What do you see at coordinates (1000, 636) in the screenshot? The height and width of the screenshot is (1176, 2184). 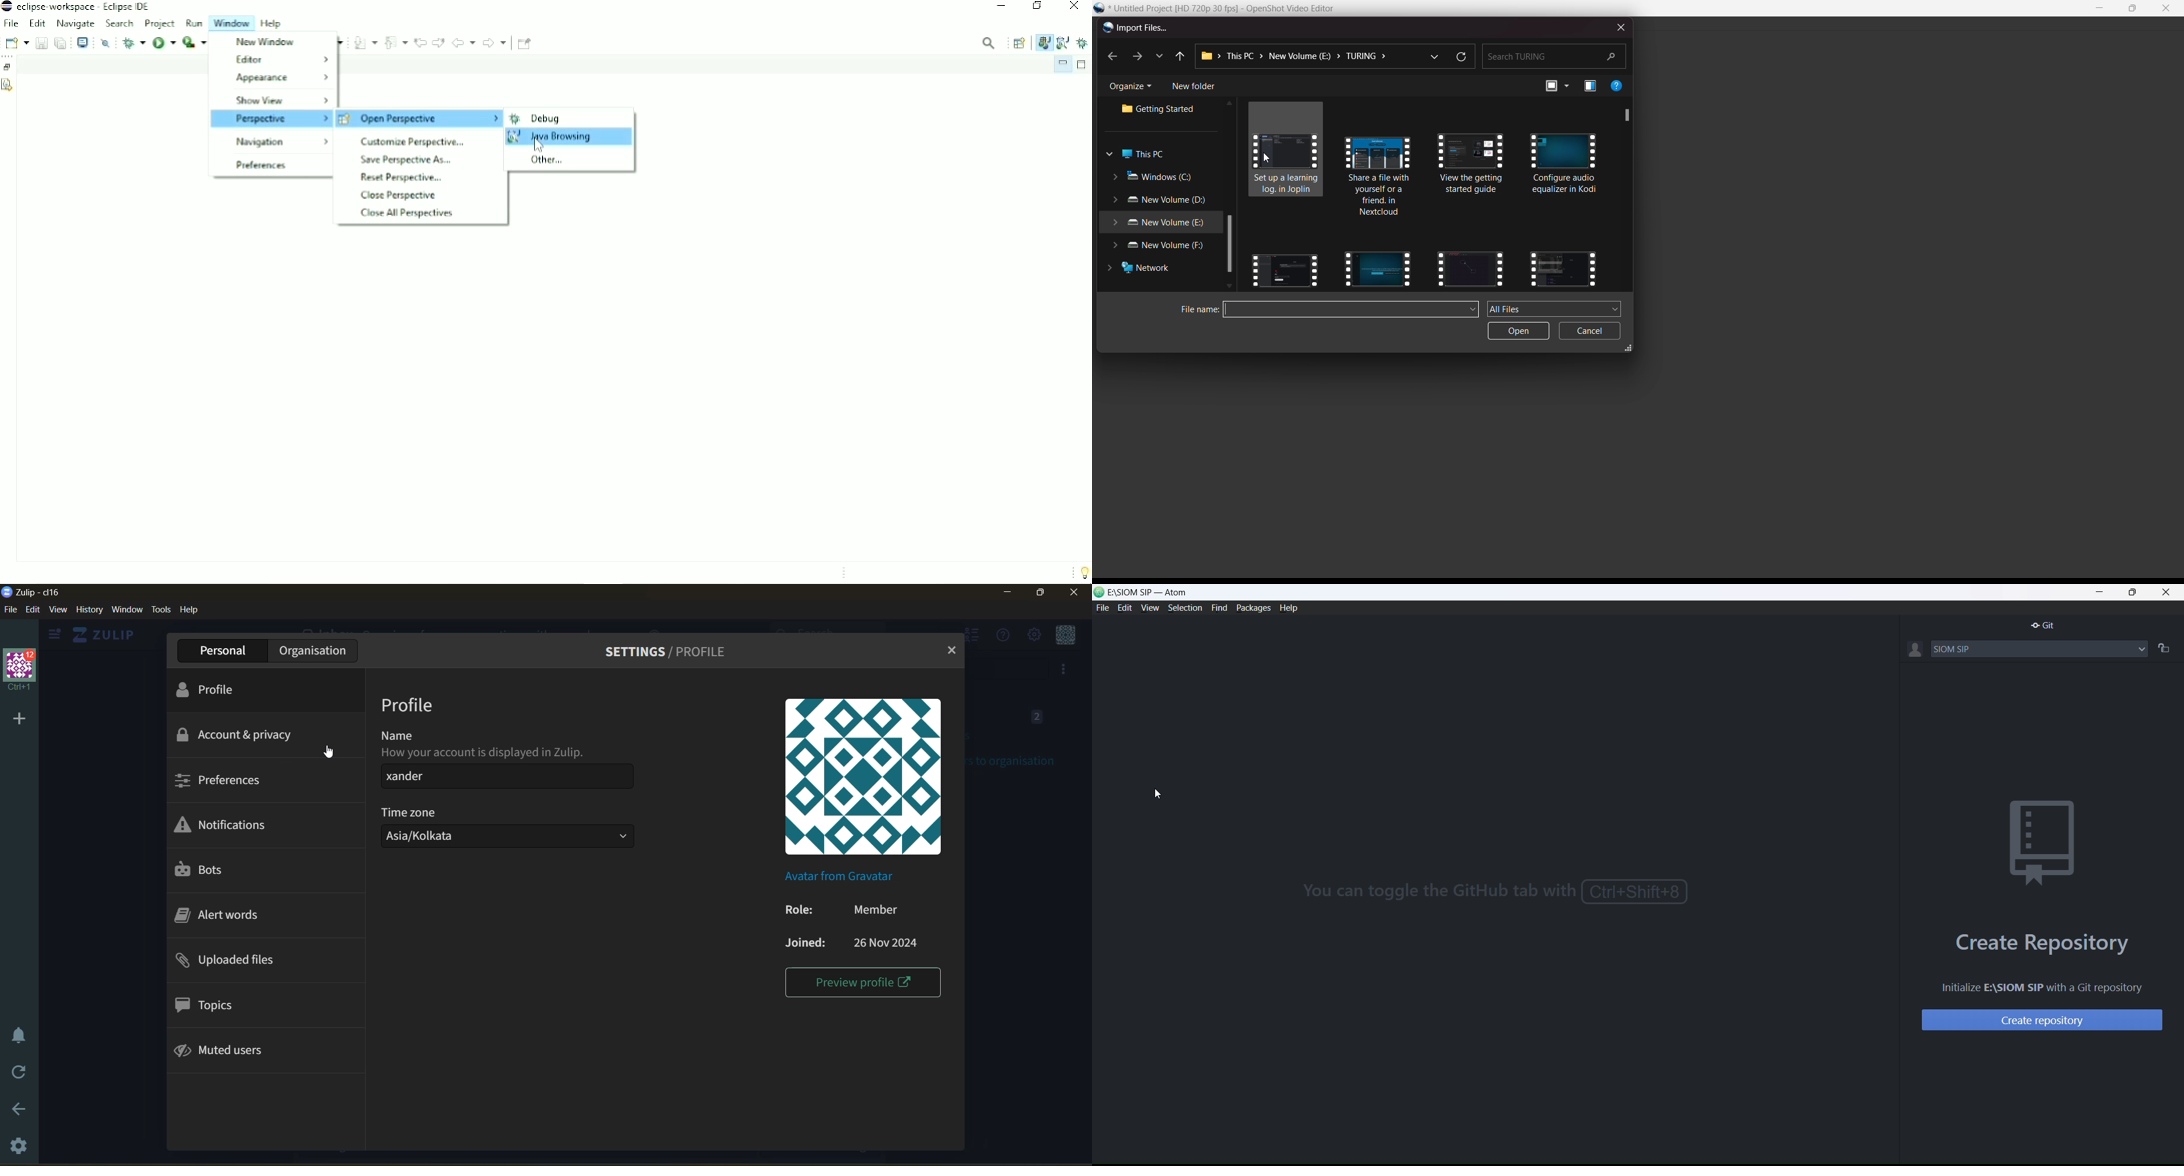 I see `help menu` at bounding box center [1000, 636].